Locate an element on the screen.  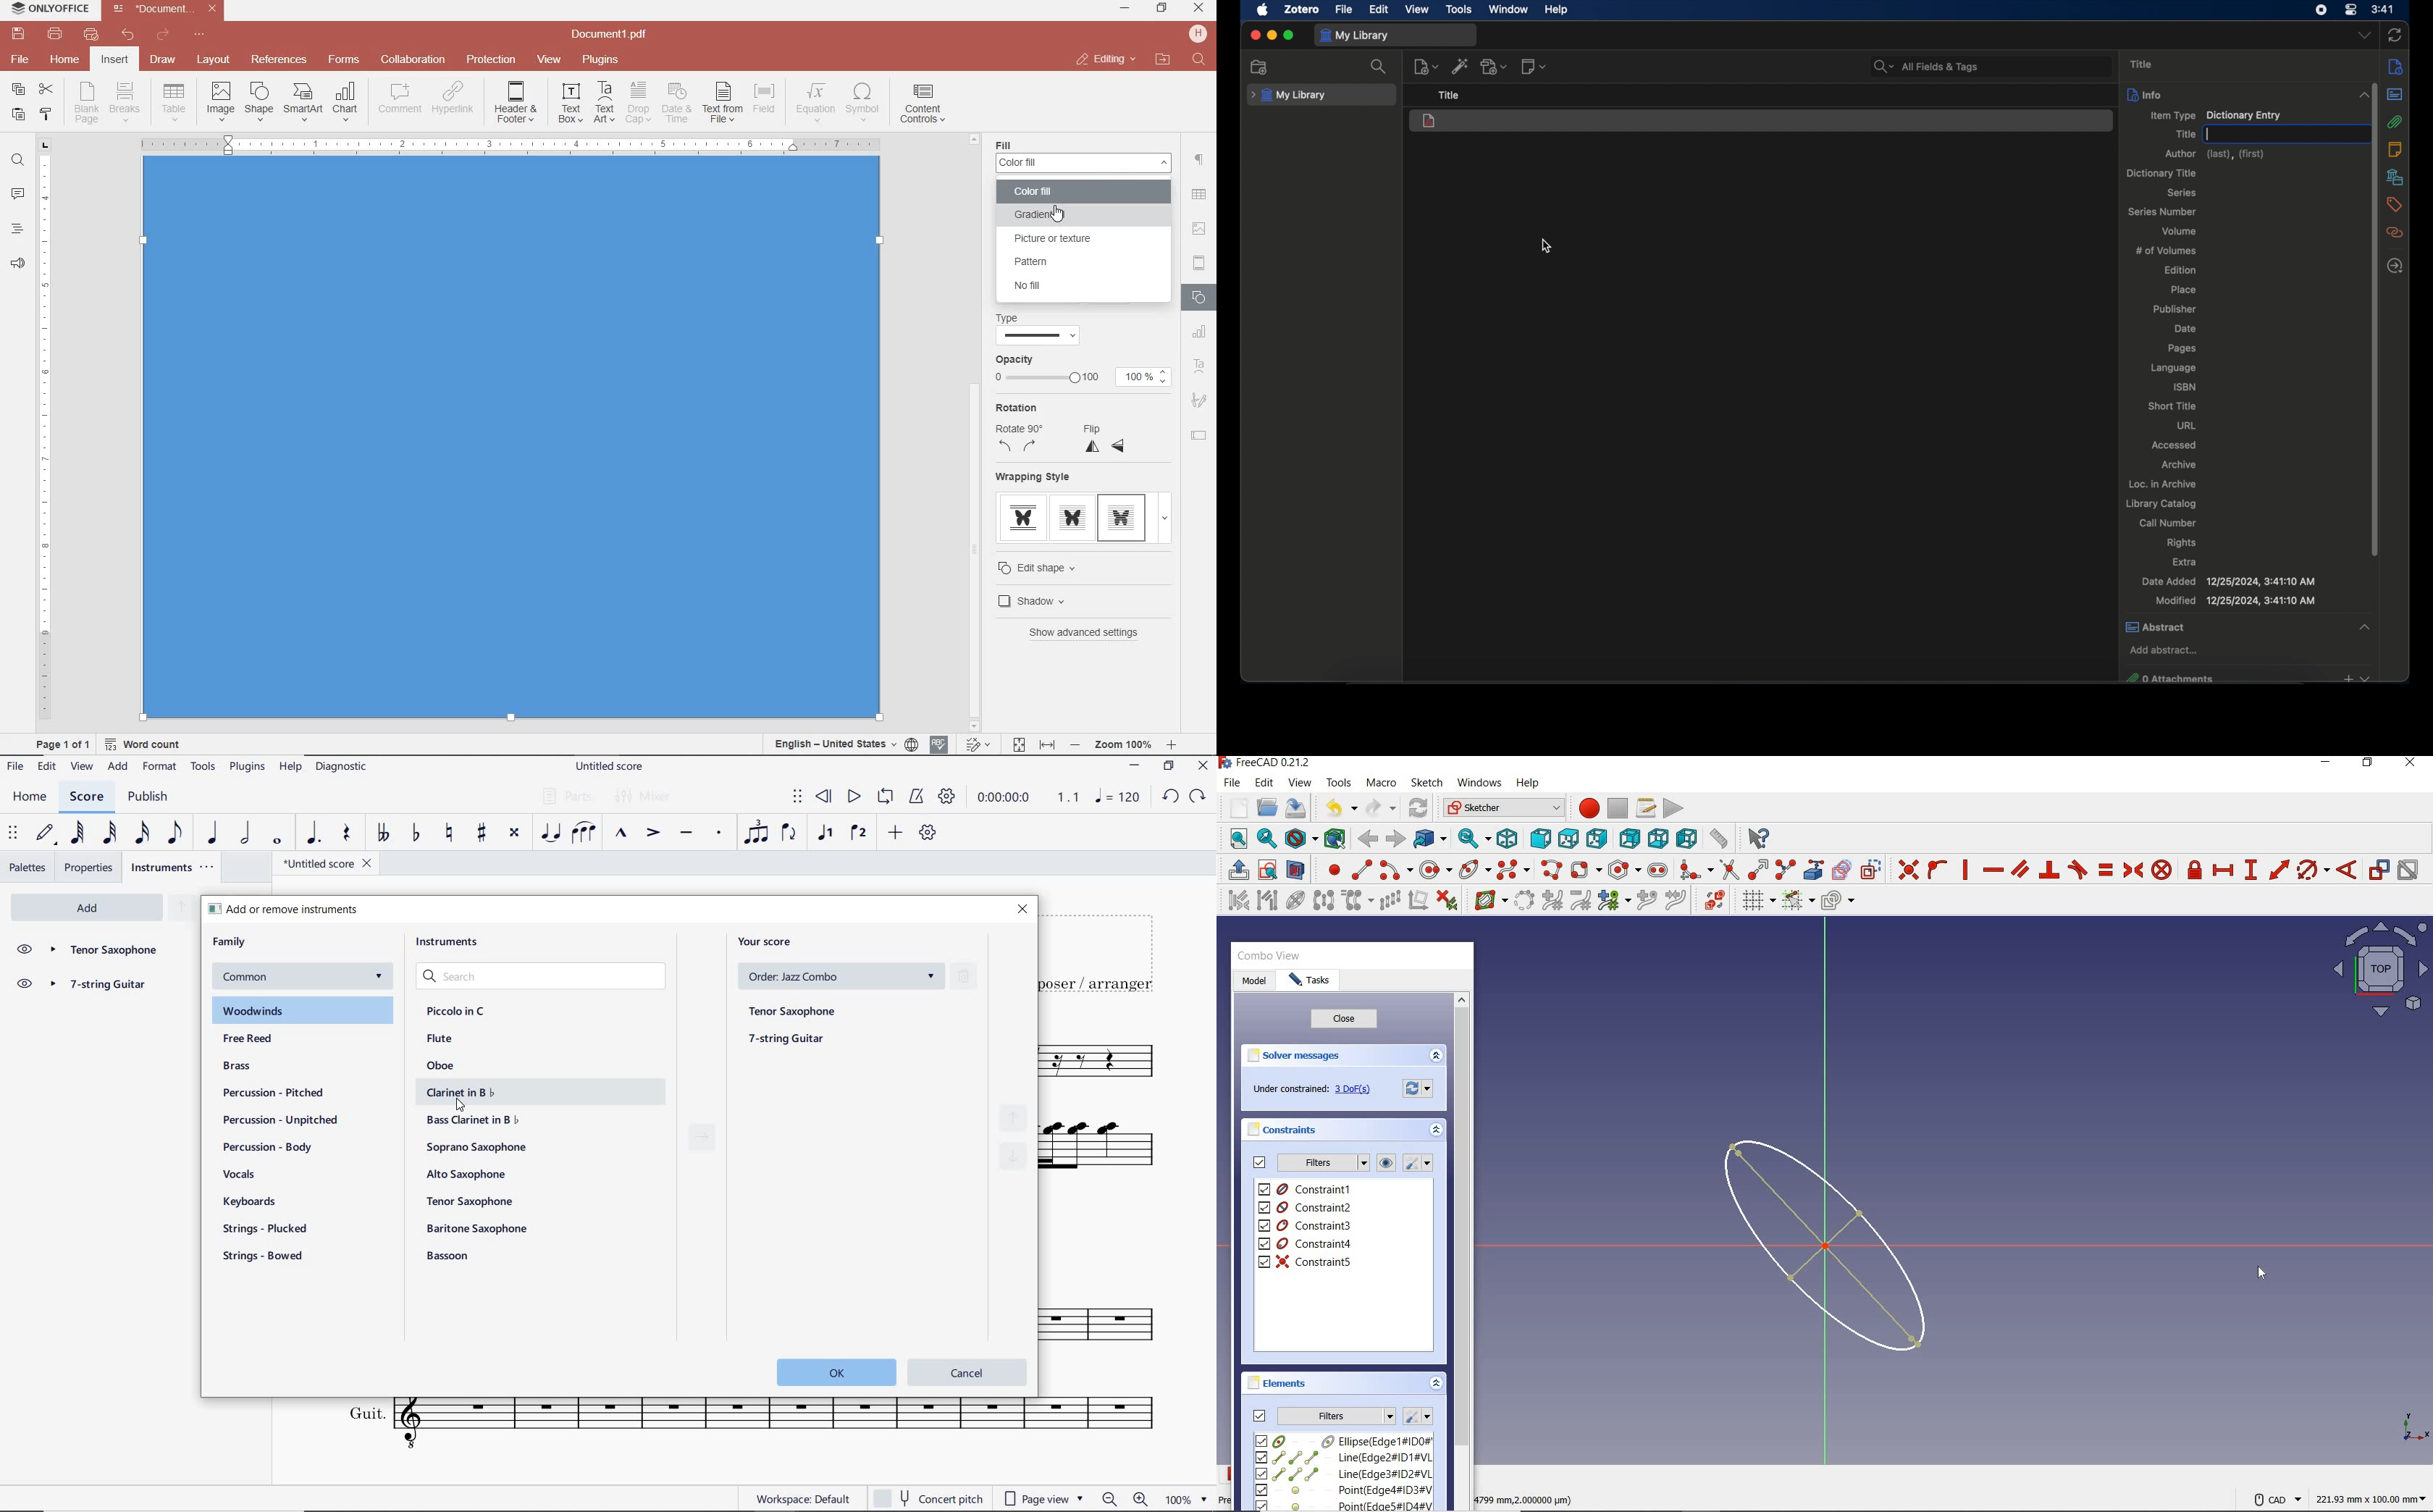
save is located at coordinates (1295, 808).